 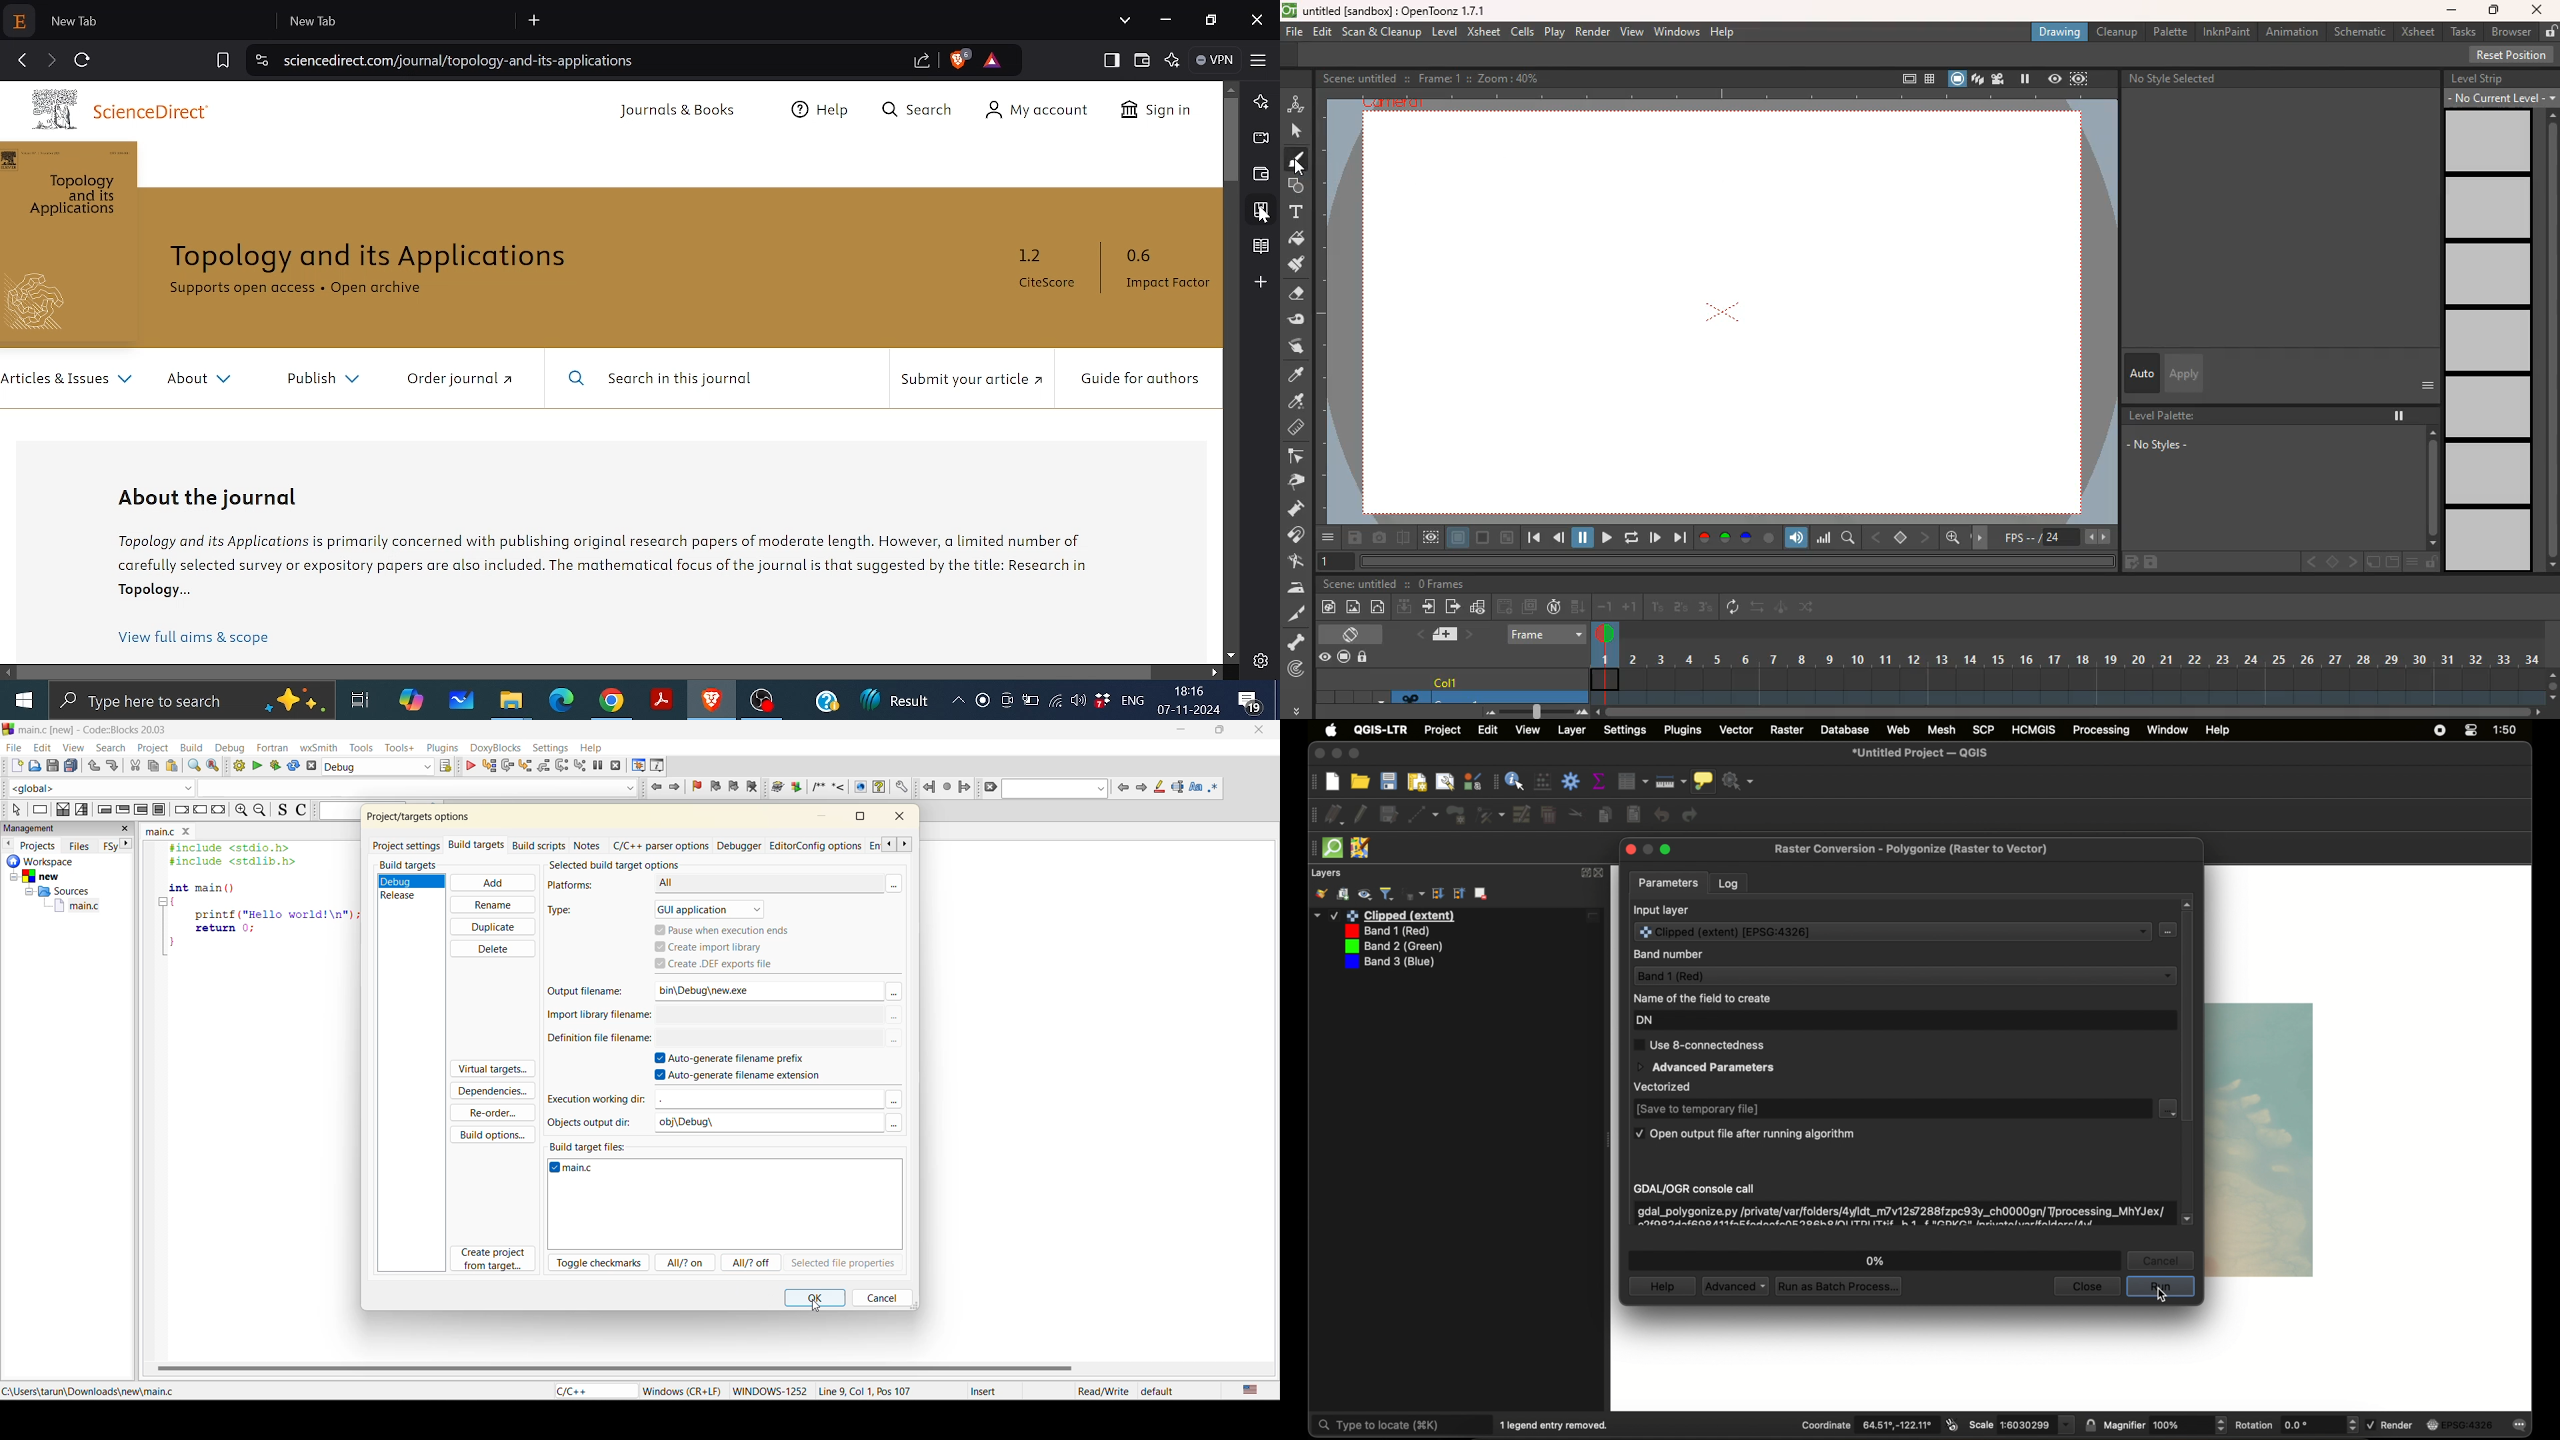 What do you see at coordinates (2458, 1425) in the screenshot?
I see `current crs` at bounding box center [2458, 1425].